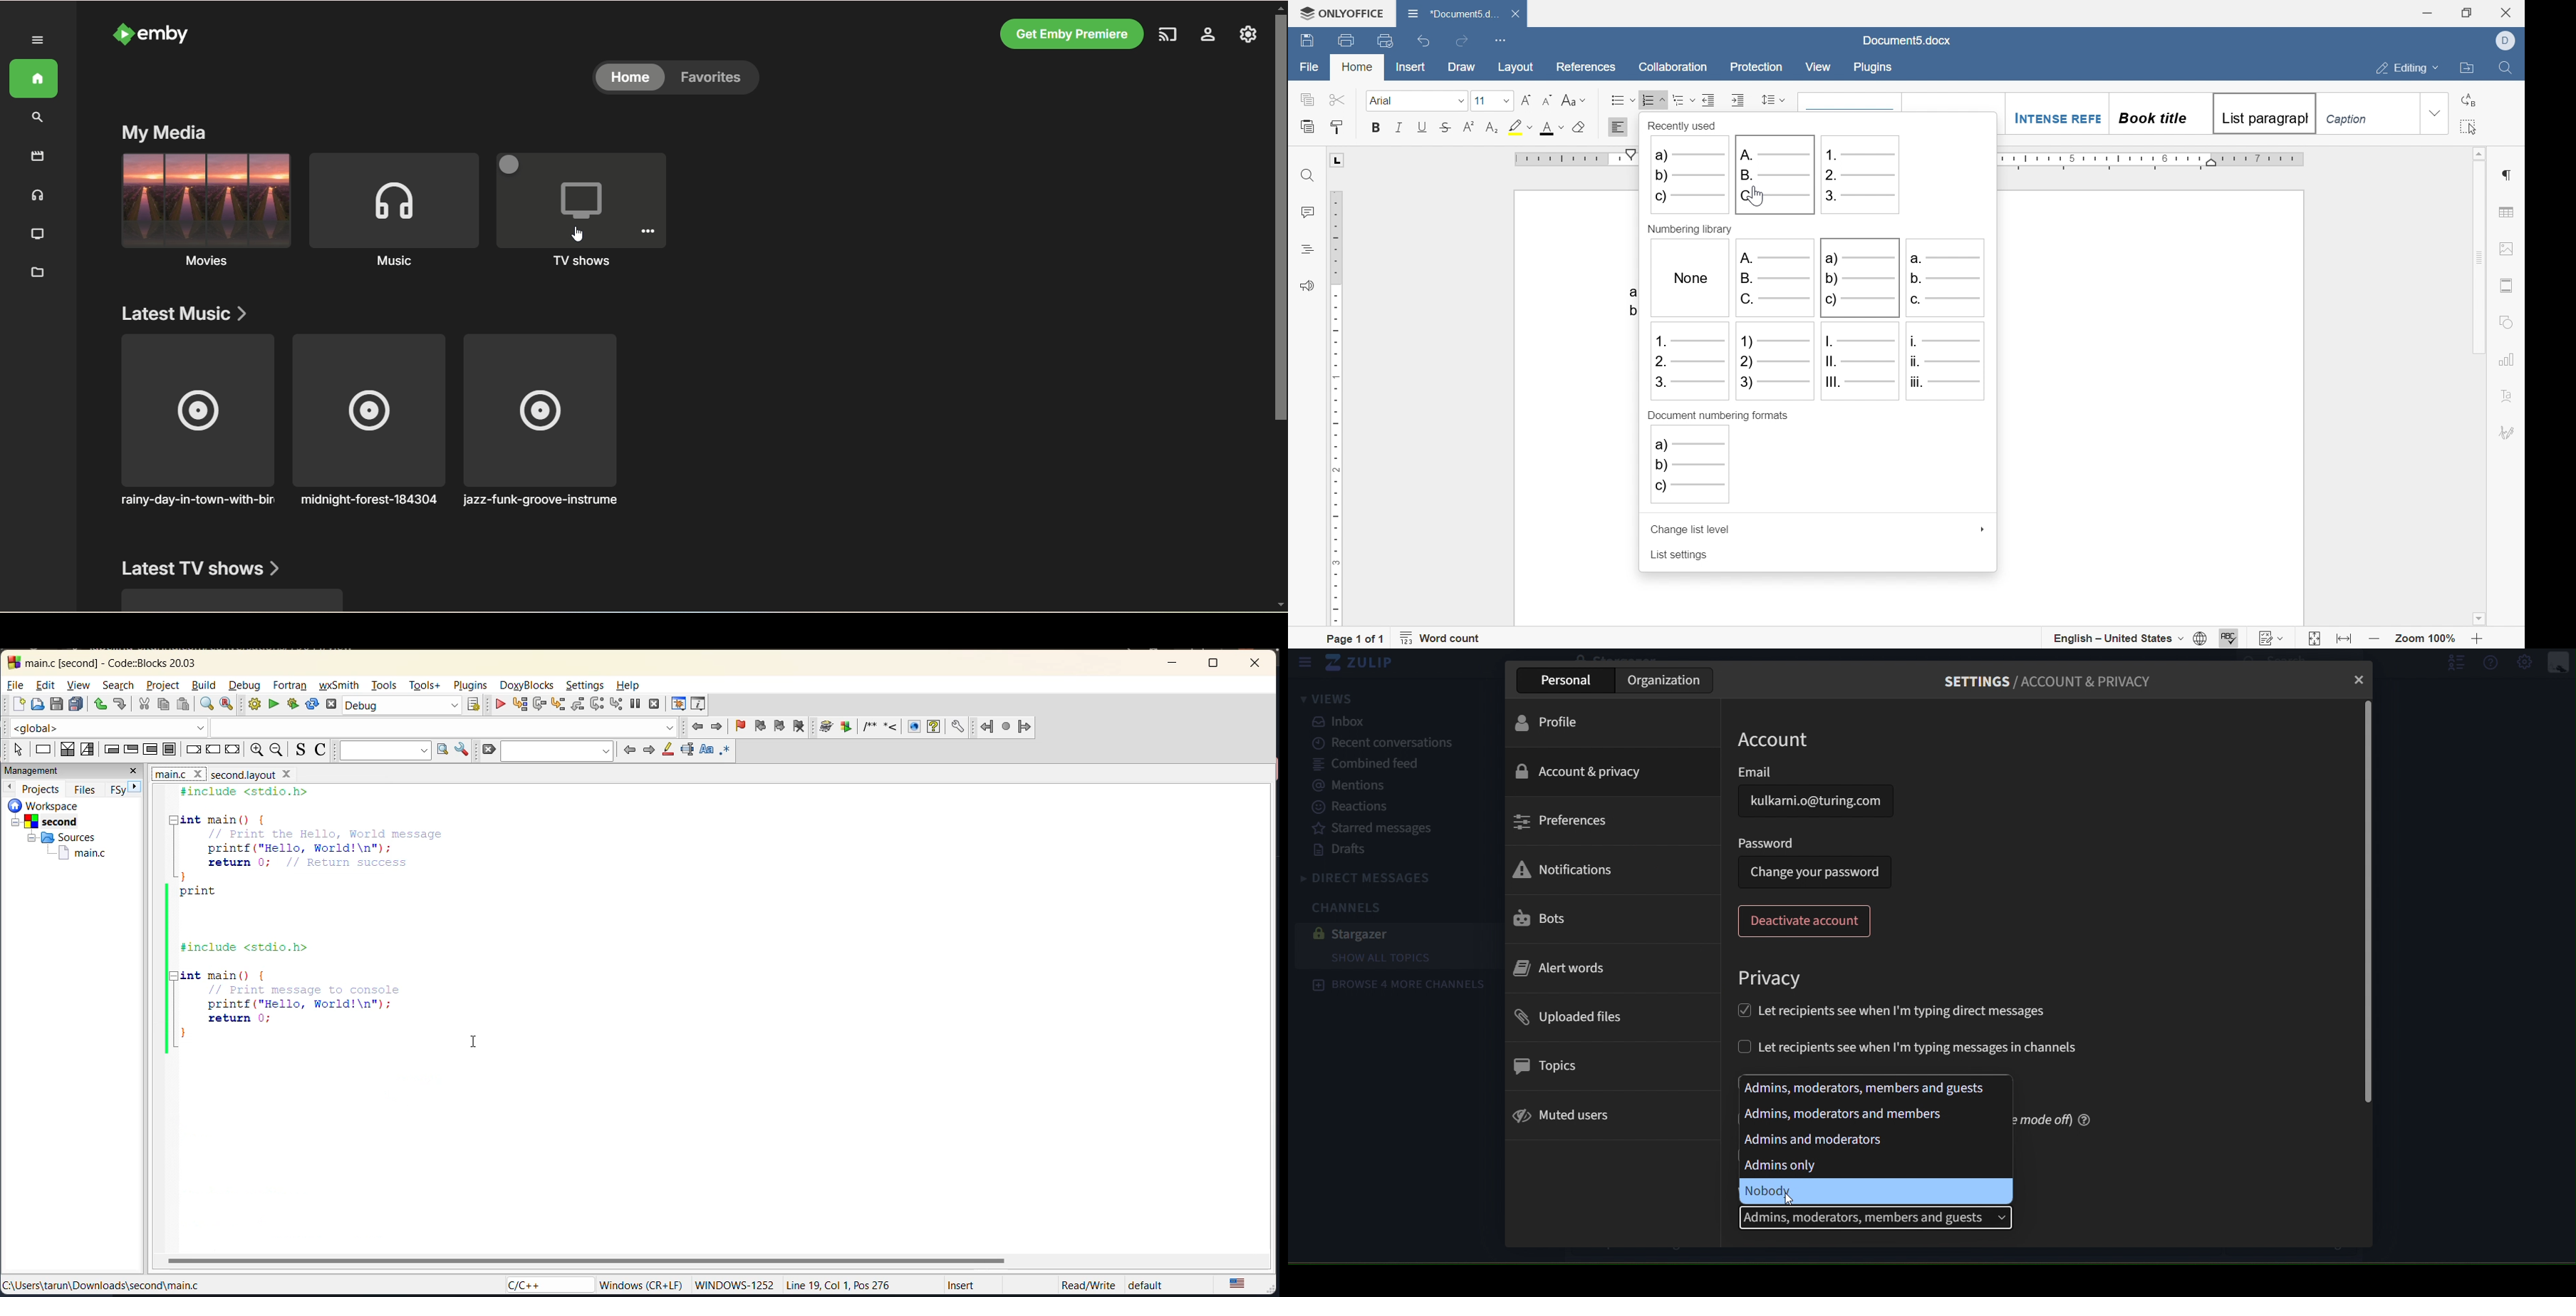  I want to click on plugins, so click(1872, 68).